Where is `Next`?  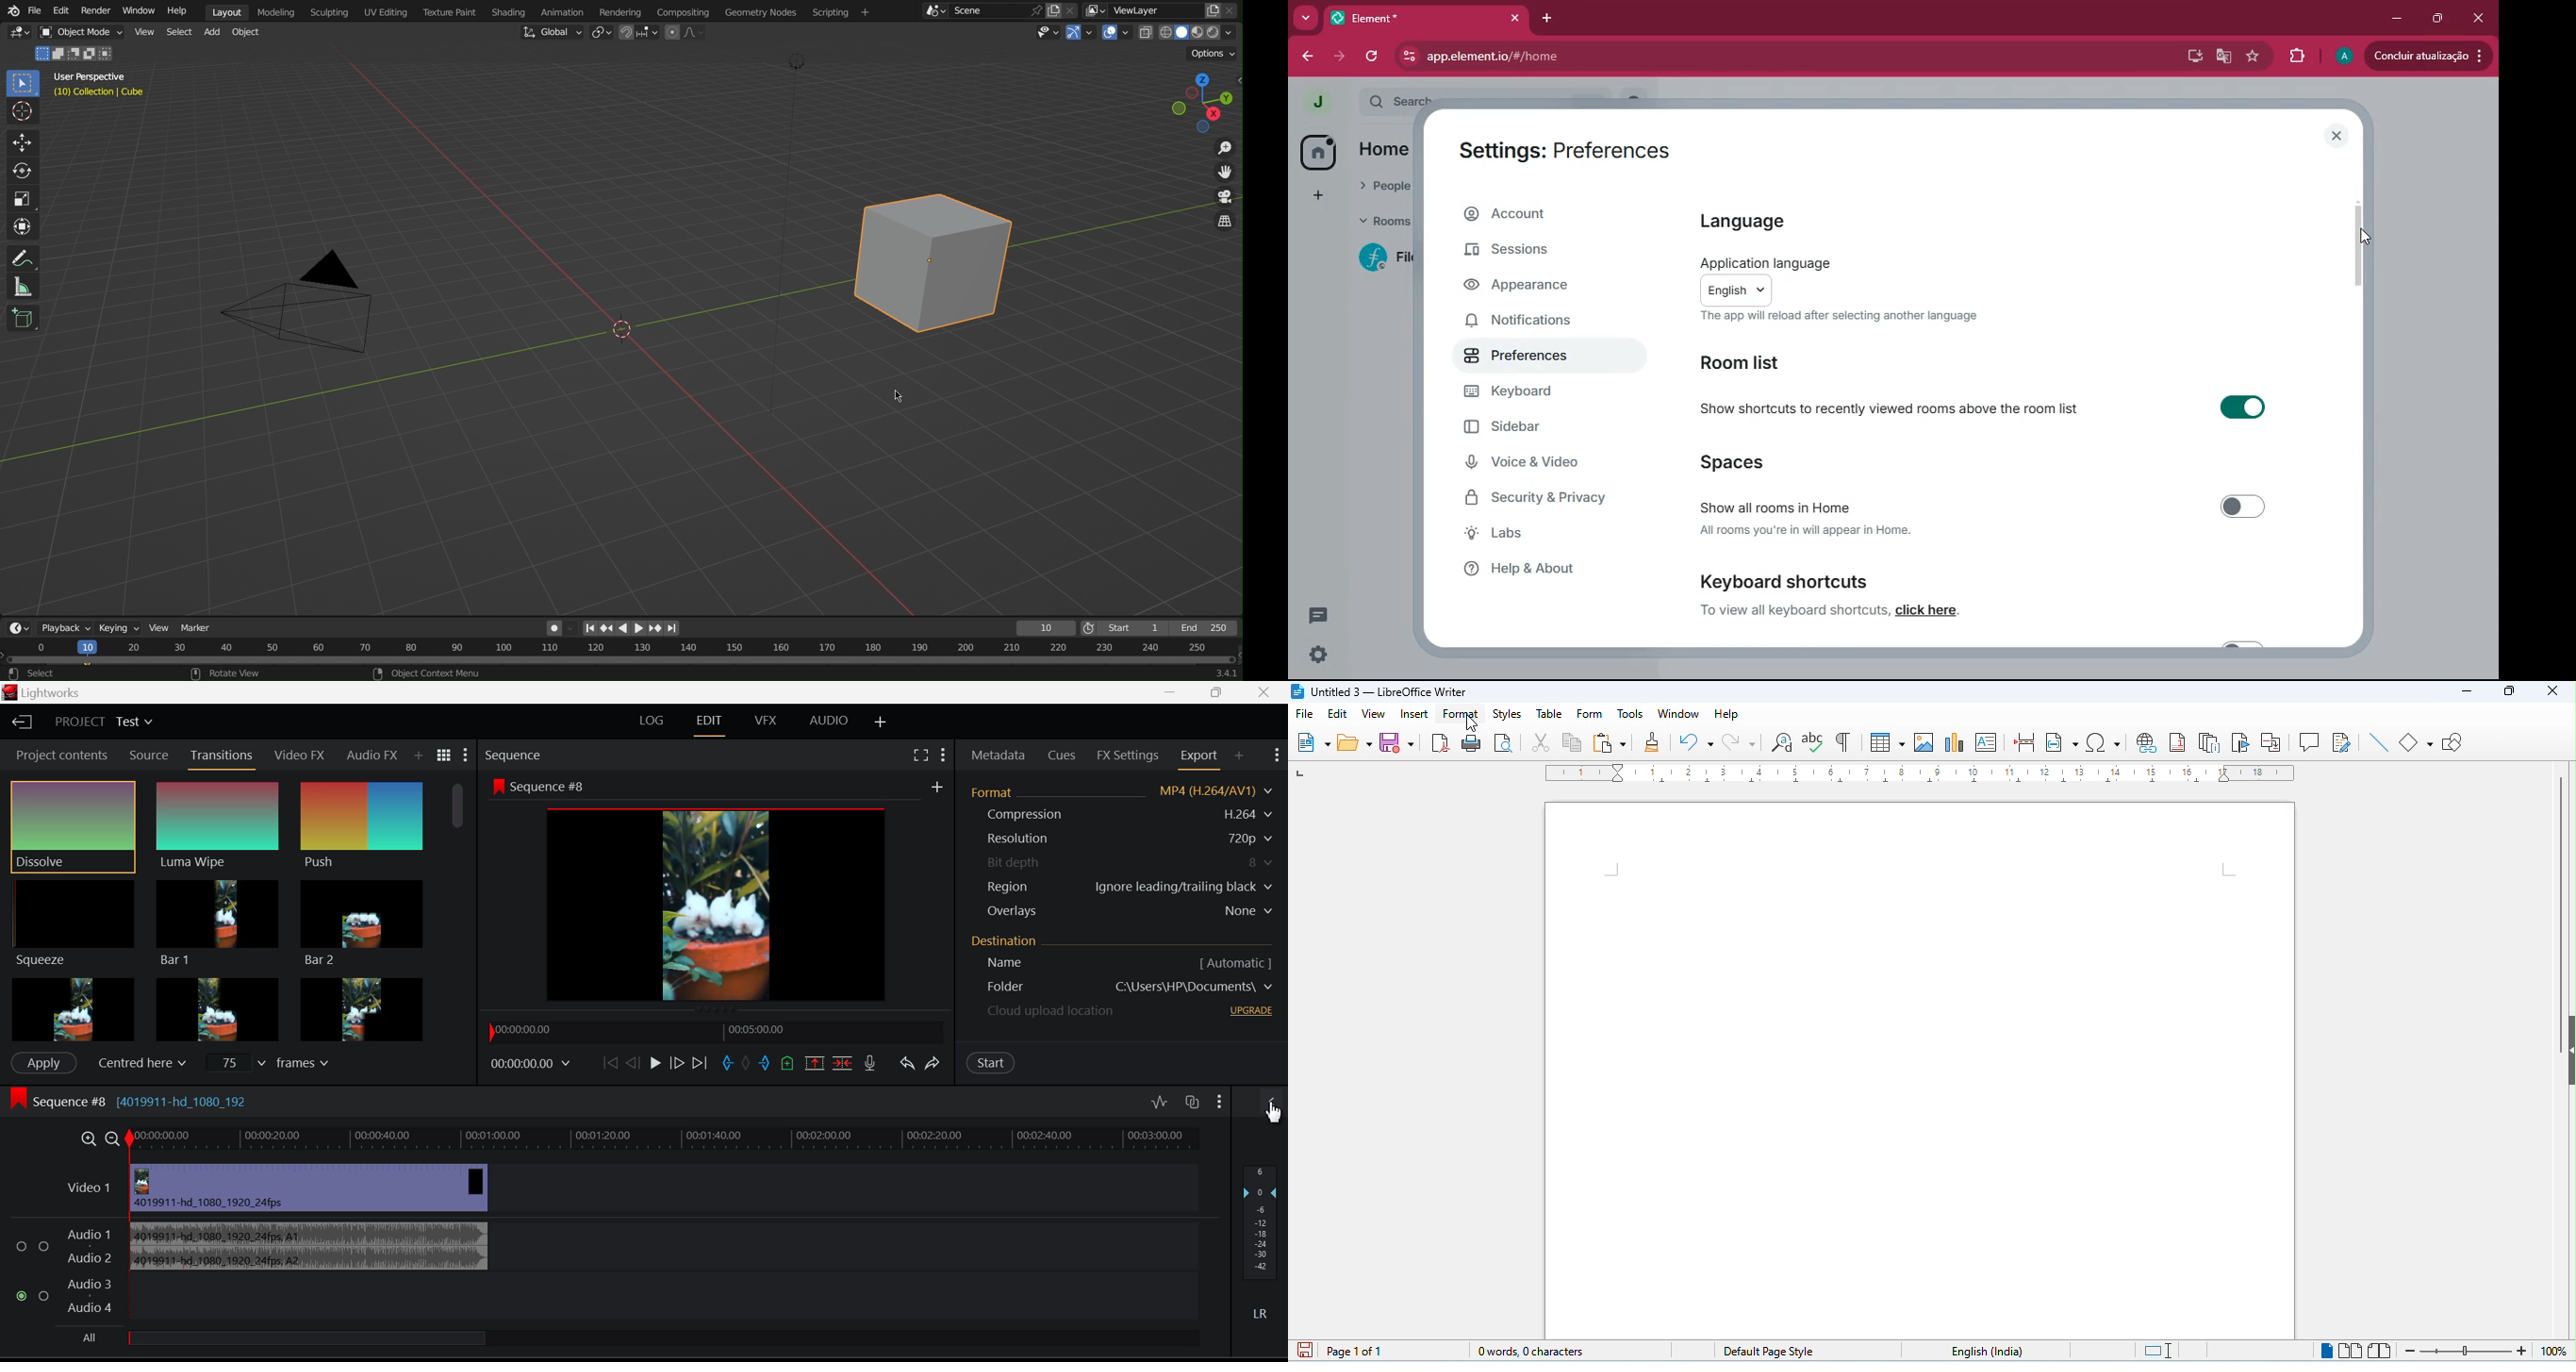 Next is located at coordinates (656, 628).